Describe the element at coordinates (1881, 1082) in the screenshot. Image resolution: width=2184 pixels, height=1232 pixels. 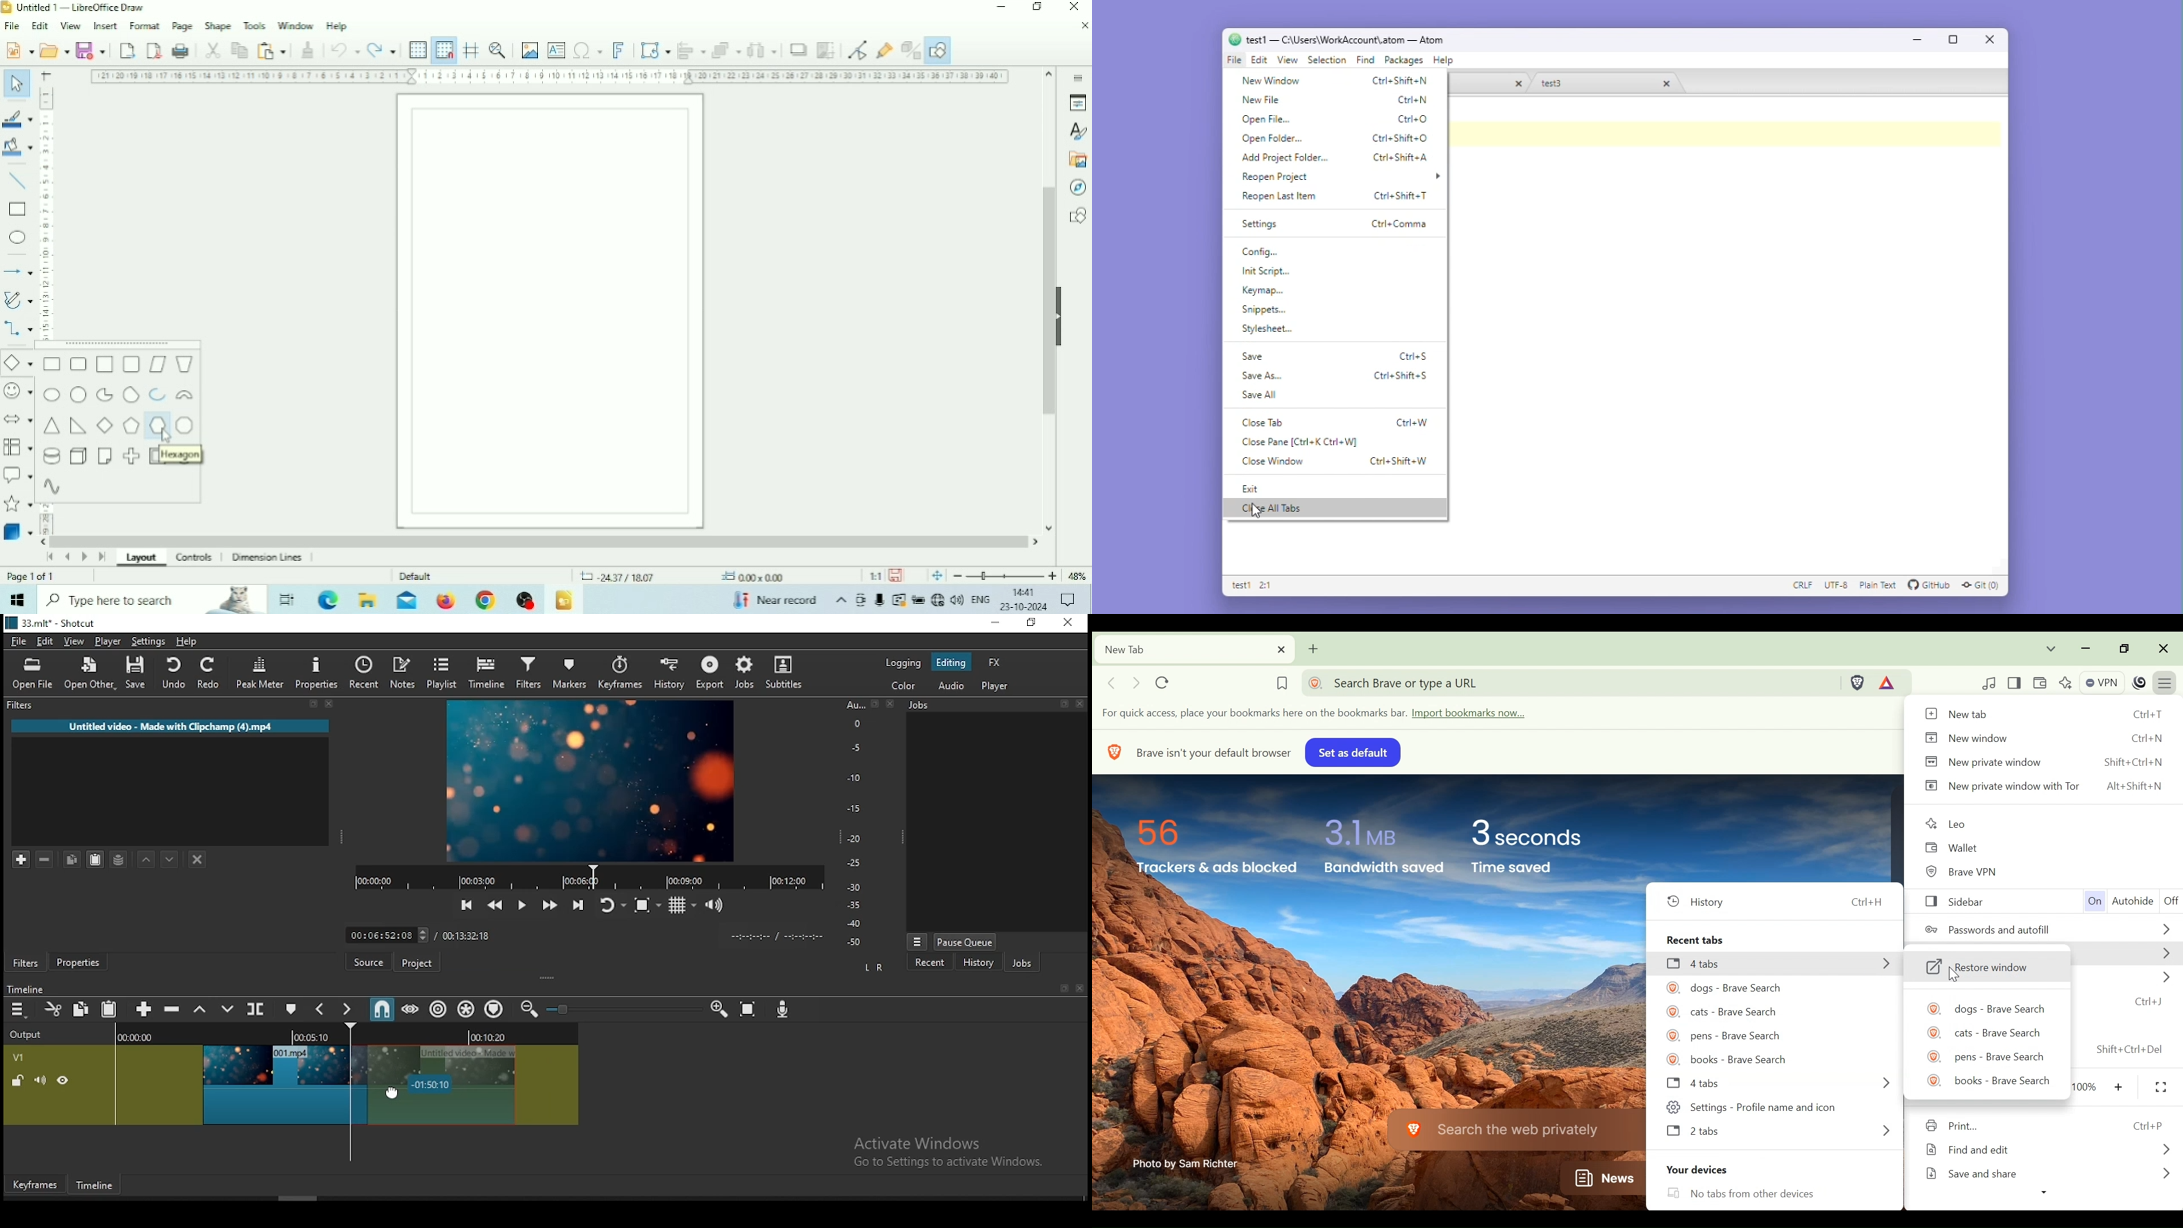
I see `MORE` at that location.